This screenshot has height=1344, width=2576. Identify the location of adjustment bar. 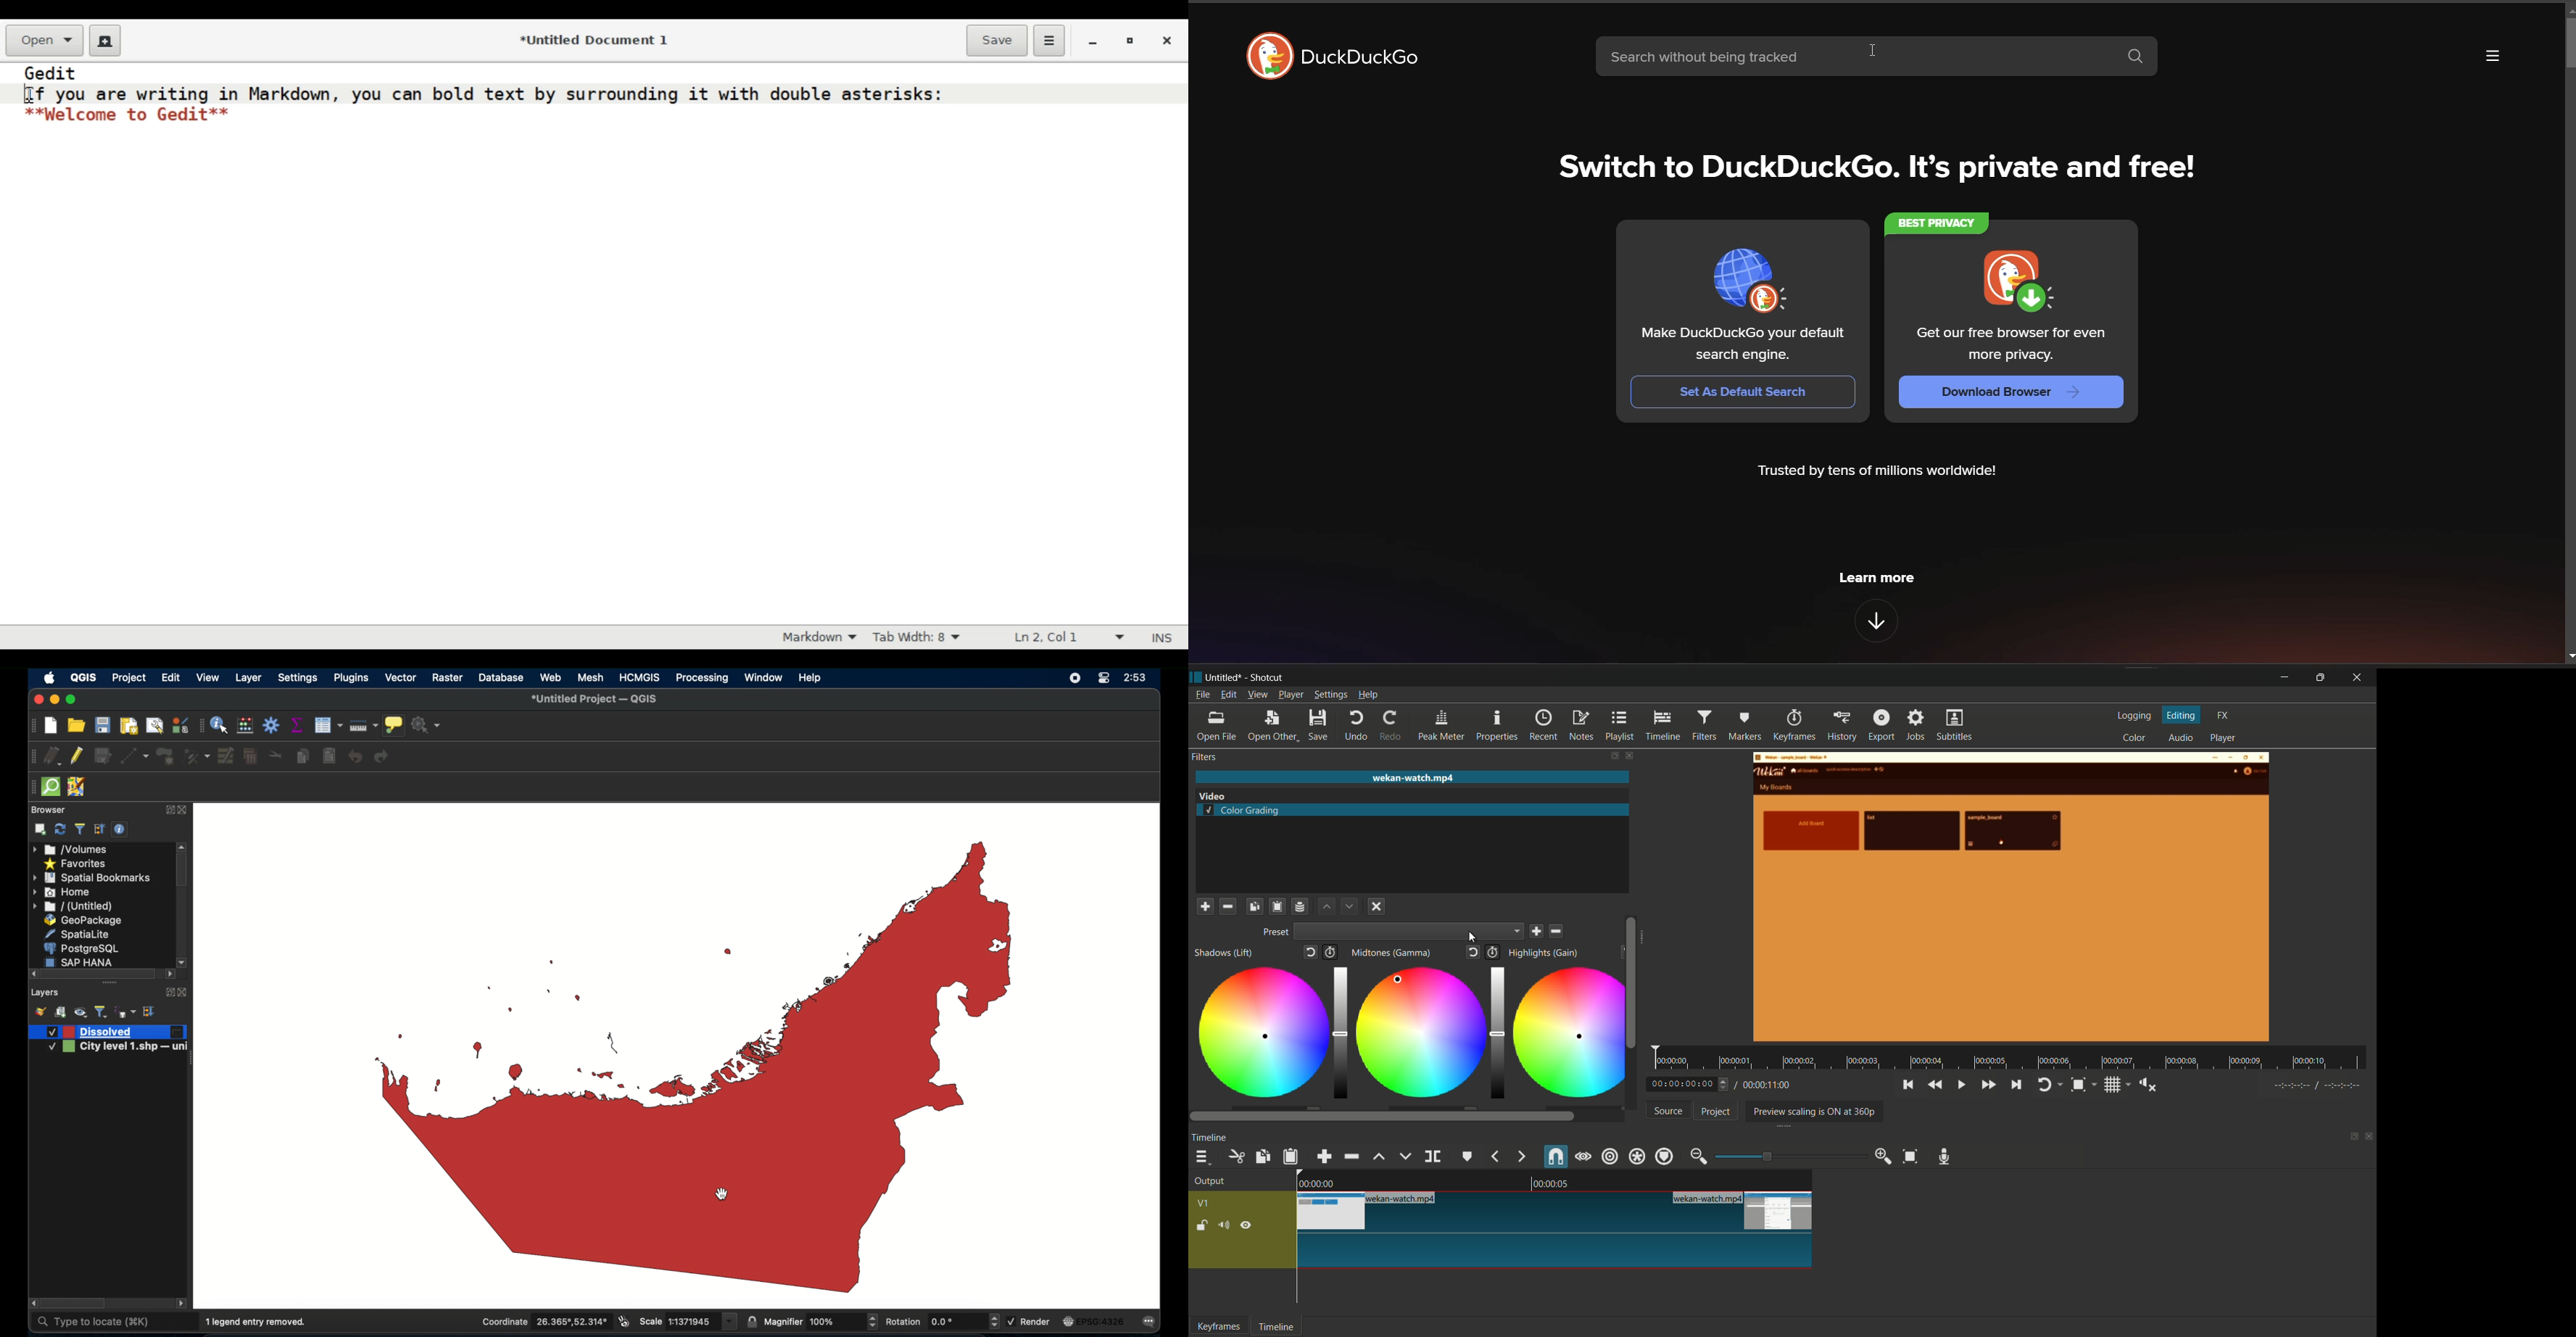
(1495, 1032).